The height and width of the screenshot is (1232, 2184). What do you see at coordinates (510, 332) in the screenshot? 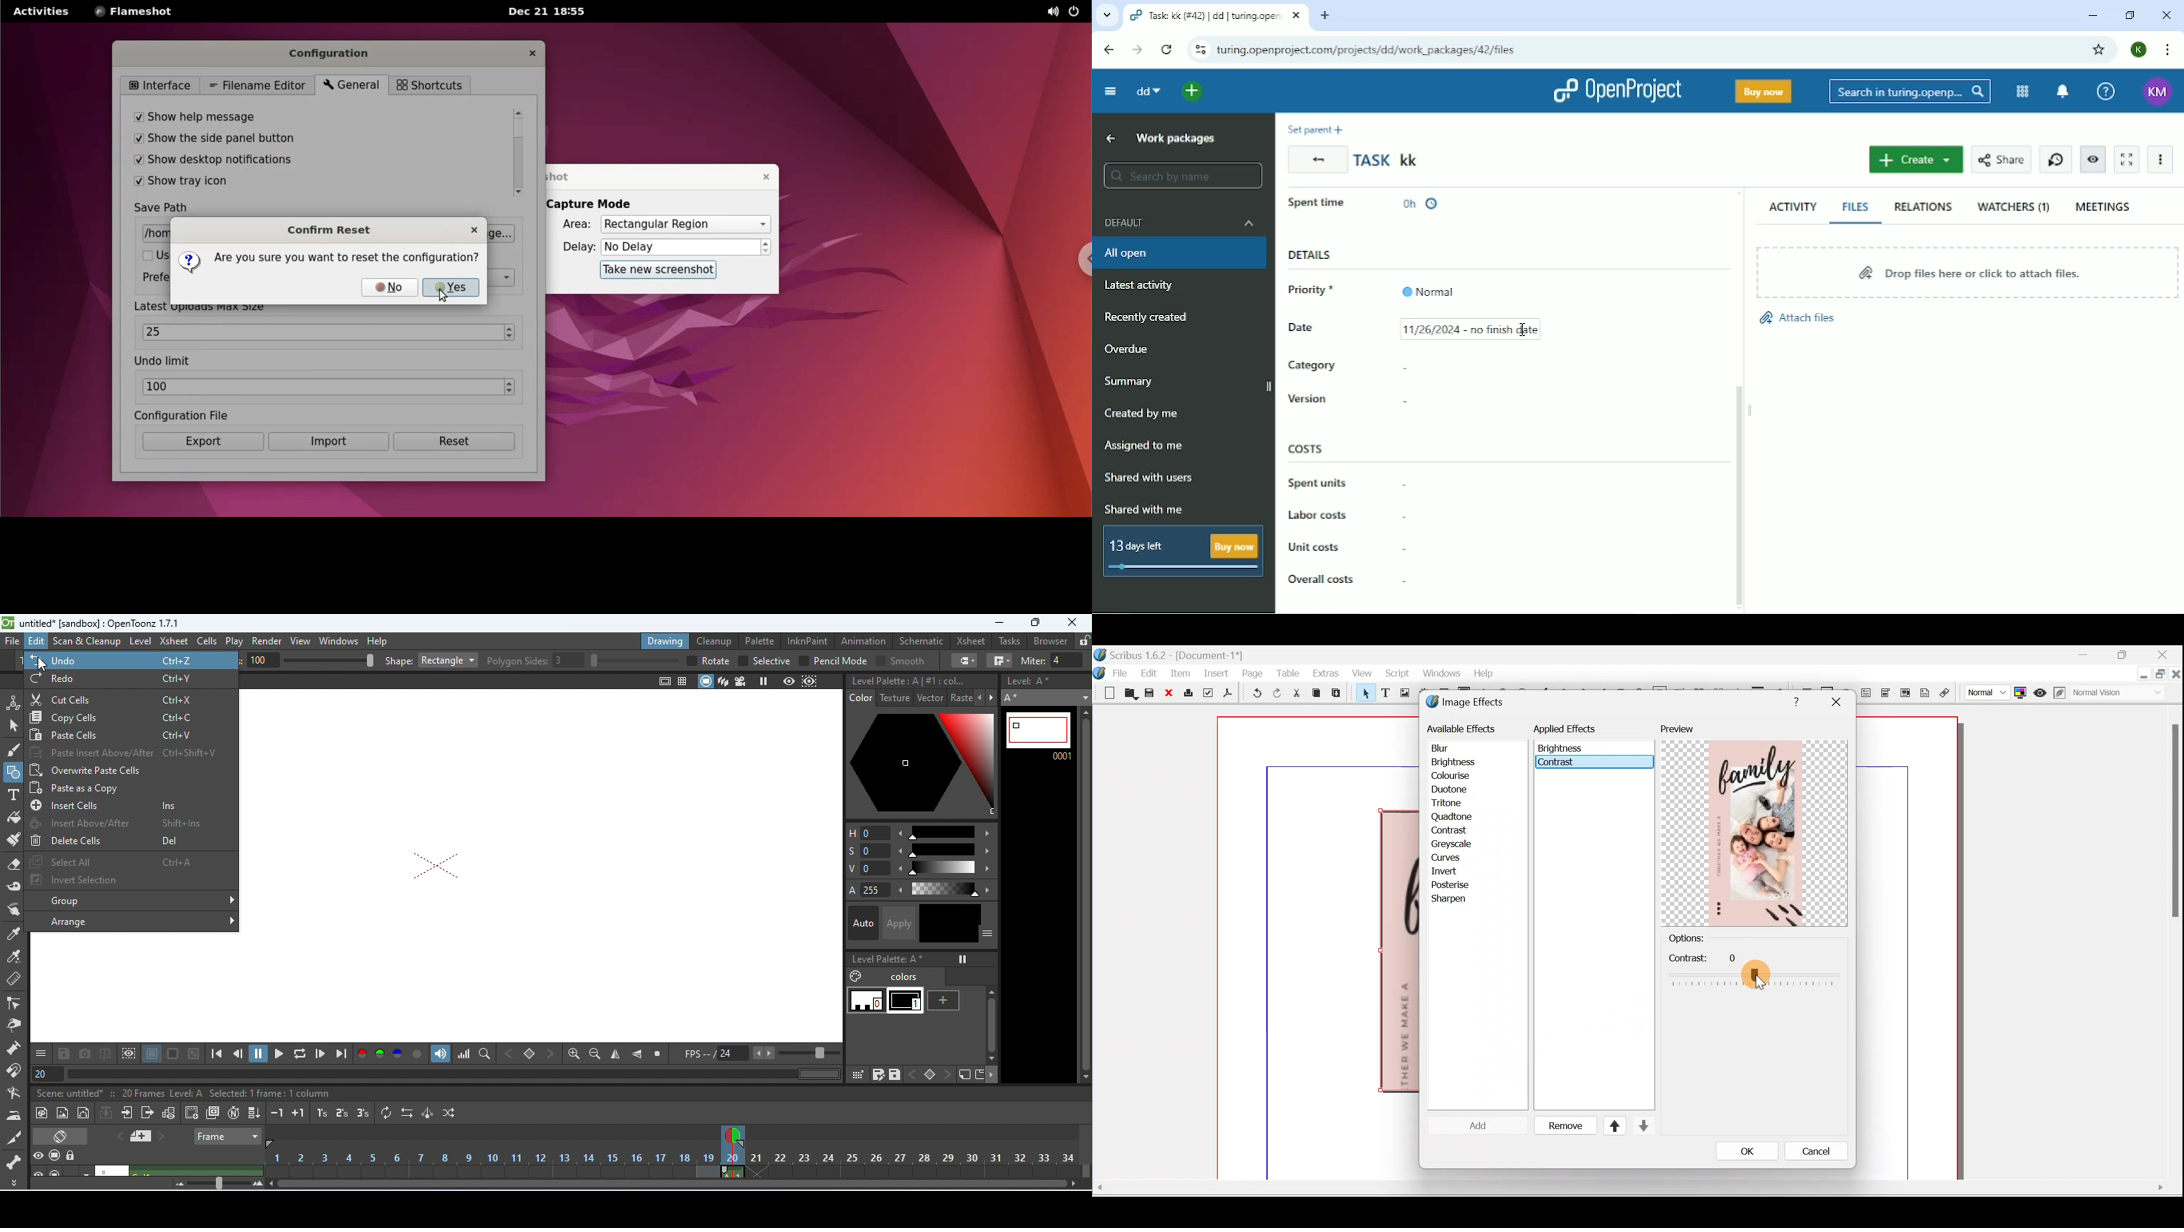
I see `increment or decrement upload max size` at bounding box center [510, 332].